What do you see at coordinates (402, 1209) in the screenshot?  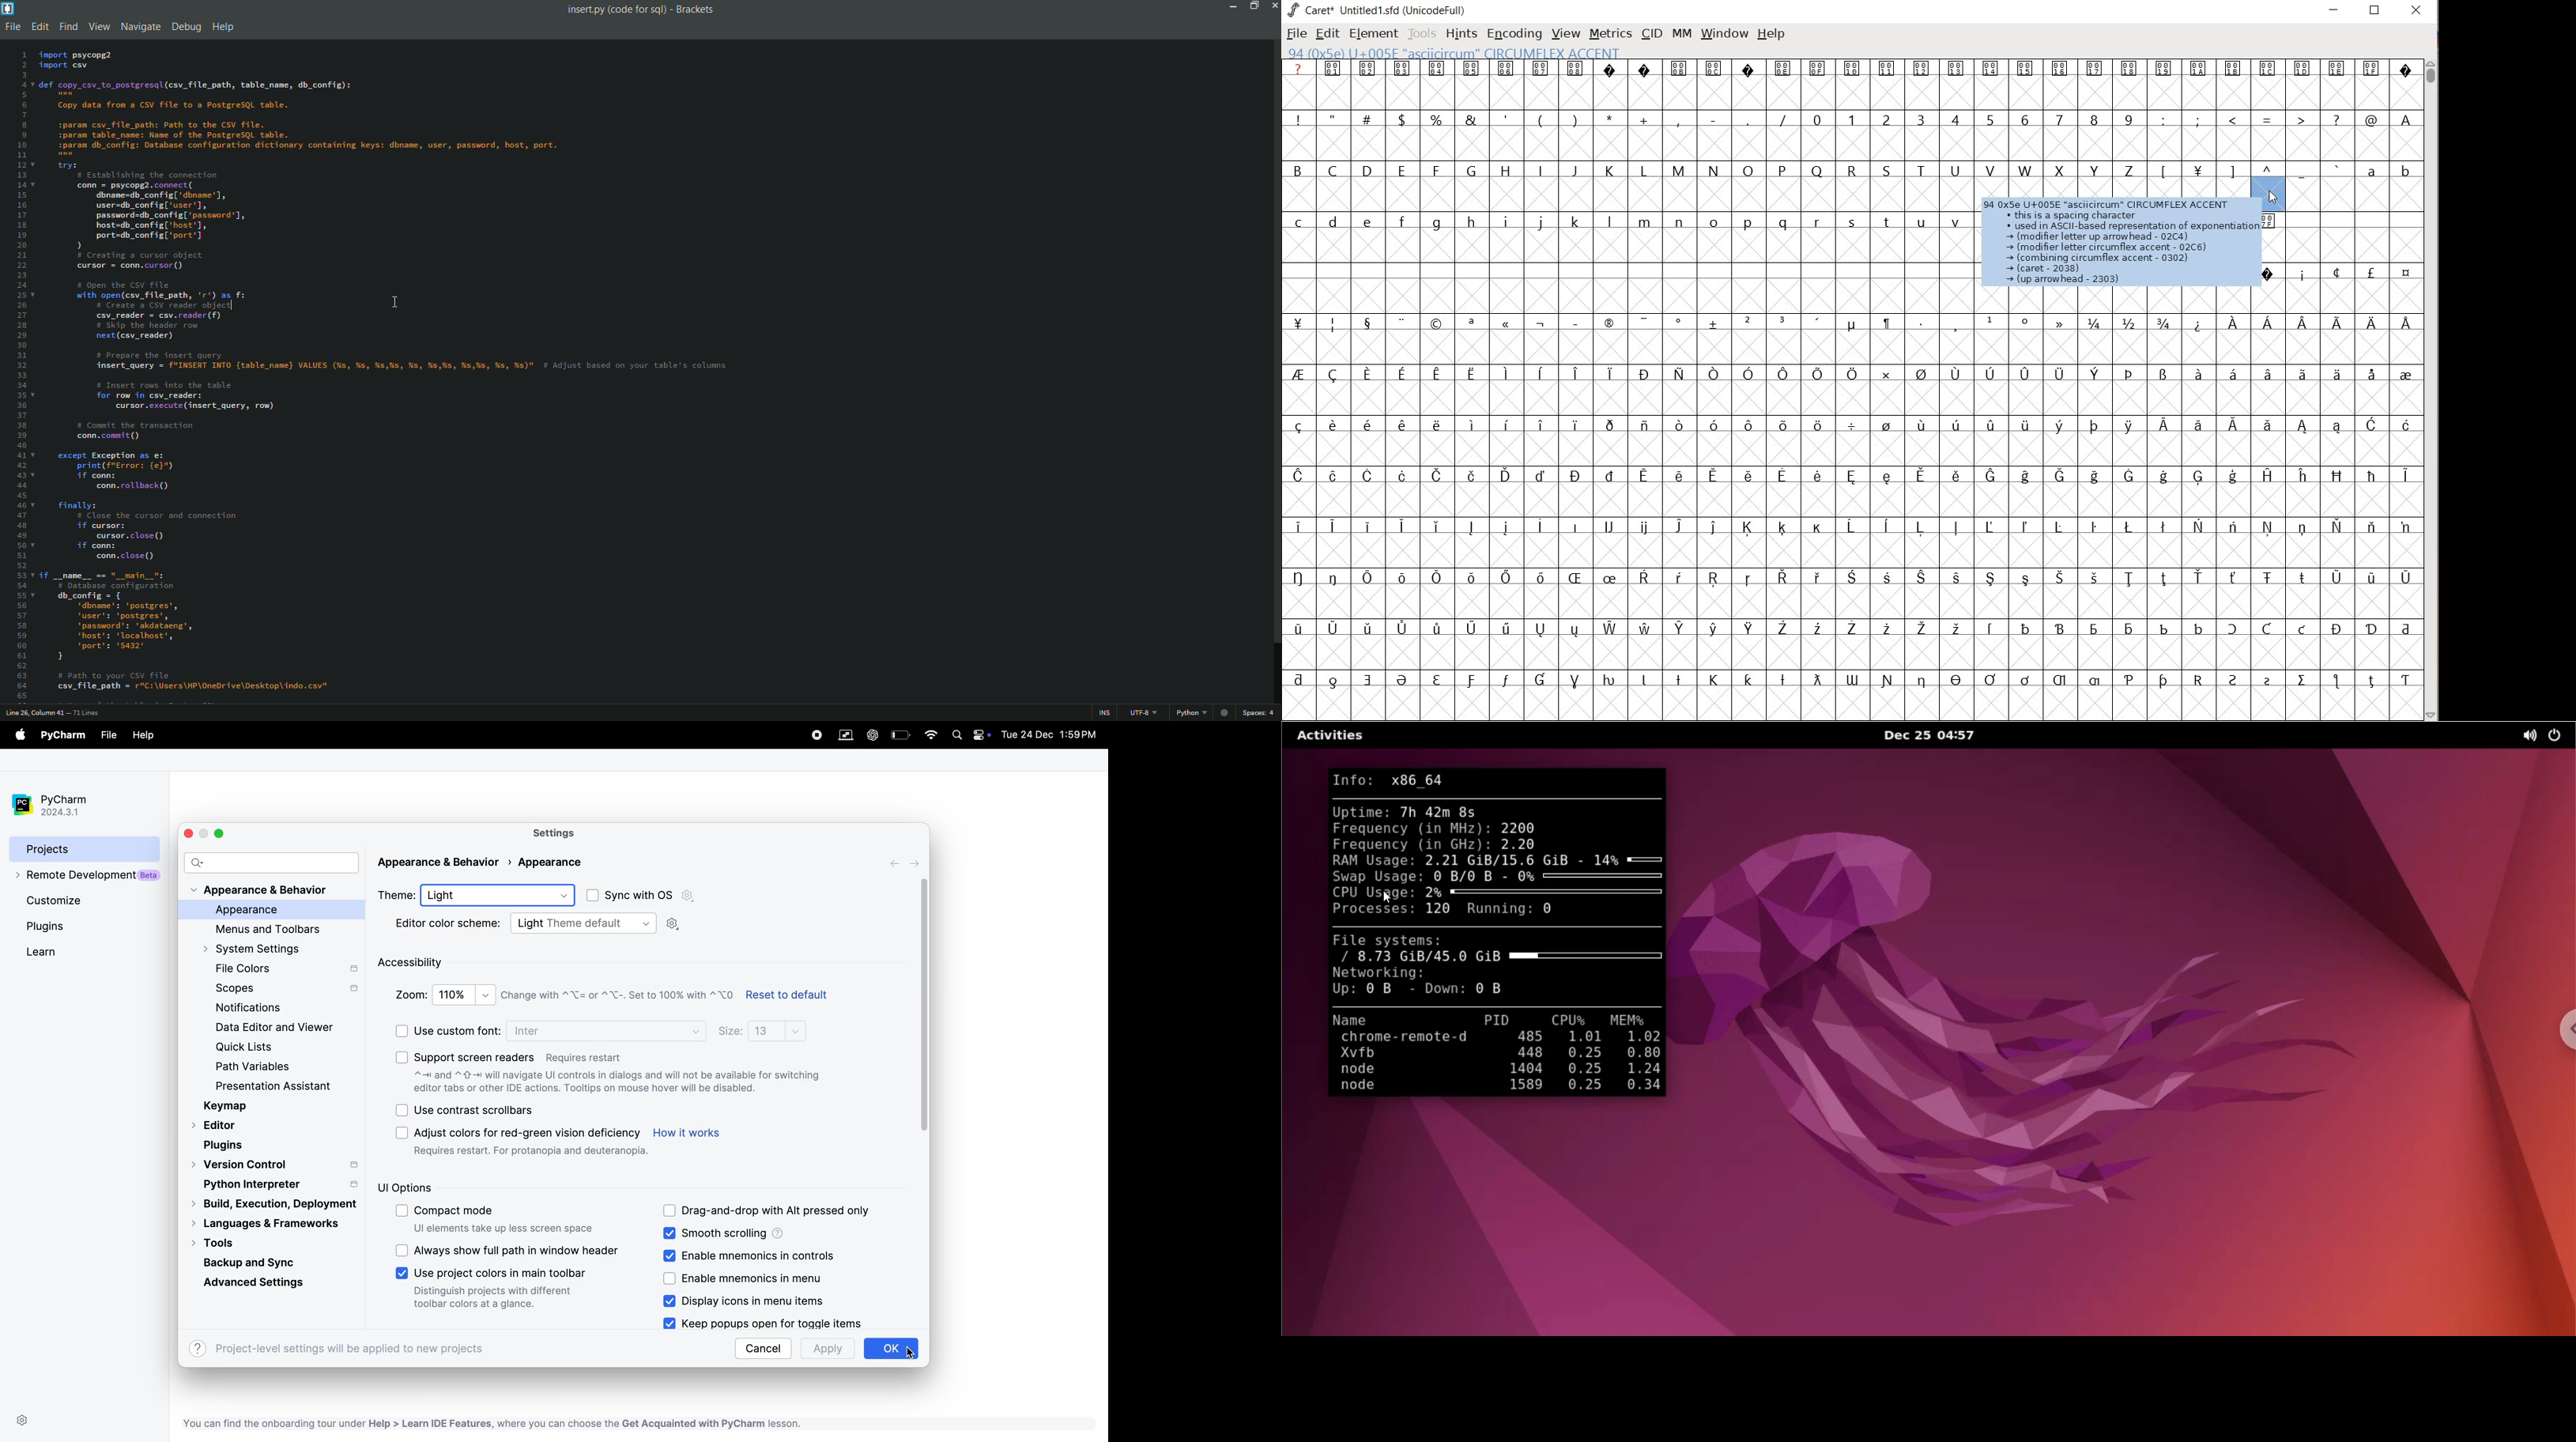 I see `check boxes` at bounding box center [402, 1209].